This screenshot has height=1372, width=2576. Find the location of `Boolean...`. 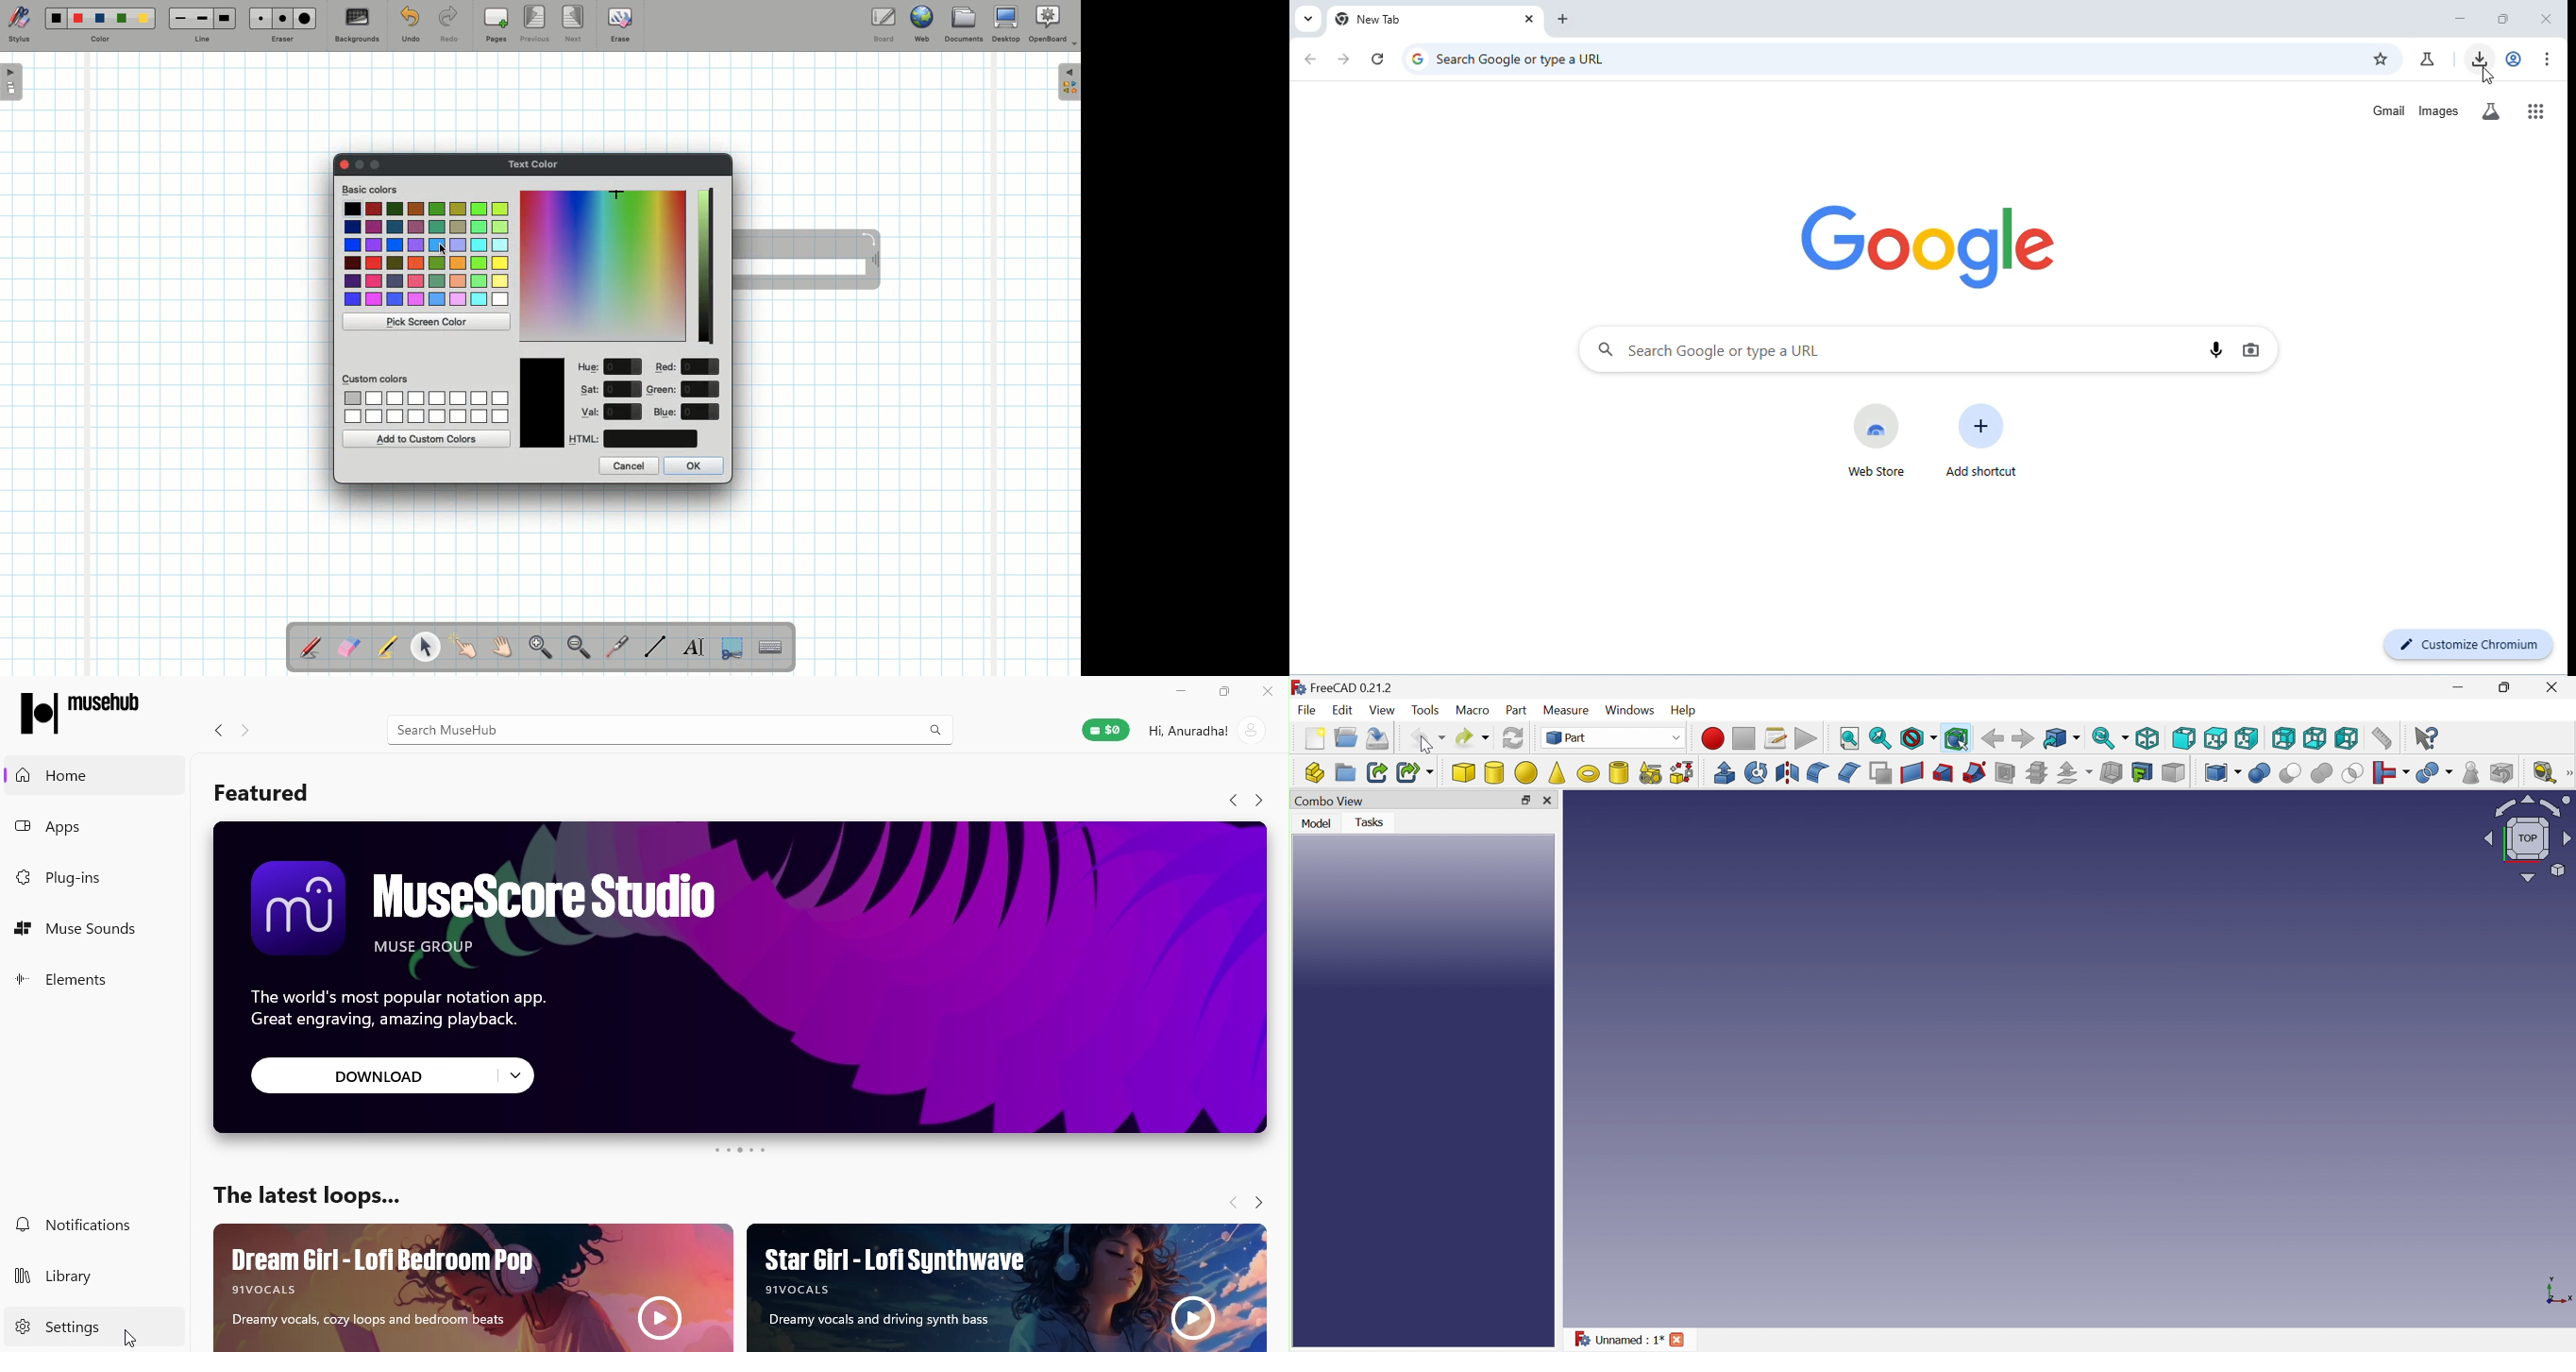

Boolean... is located at coordinates (2260, 773).